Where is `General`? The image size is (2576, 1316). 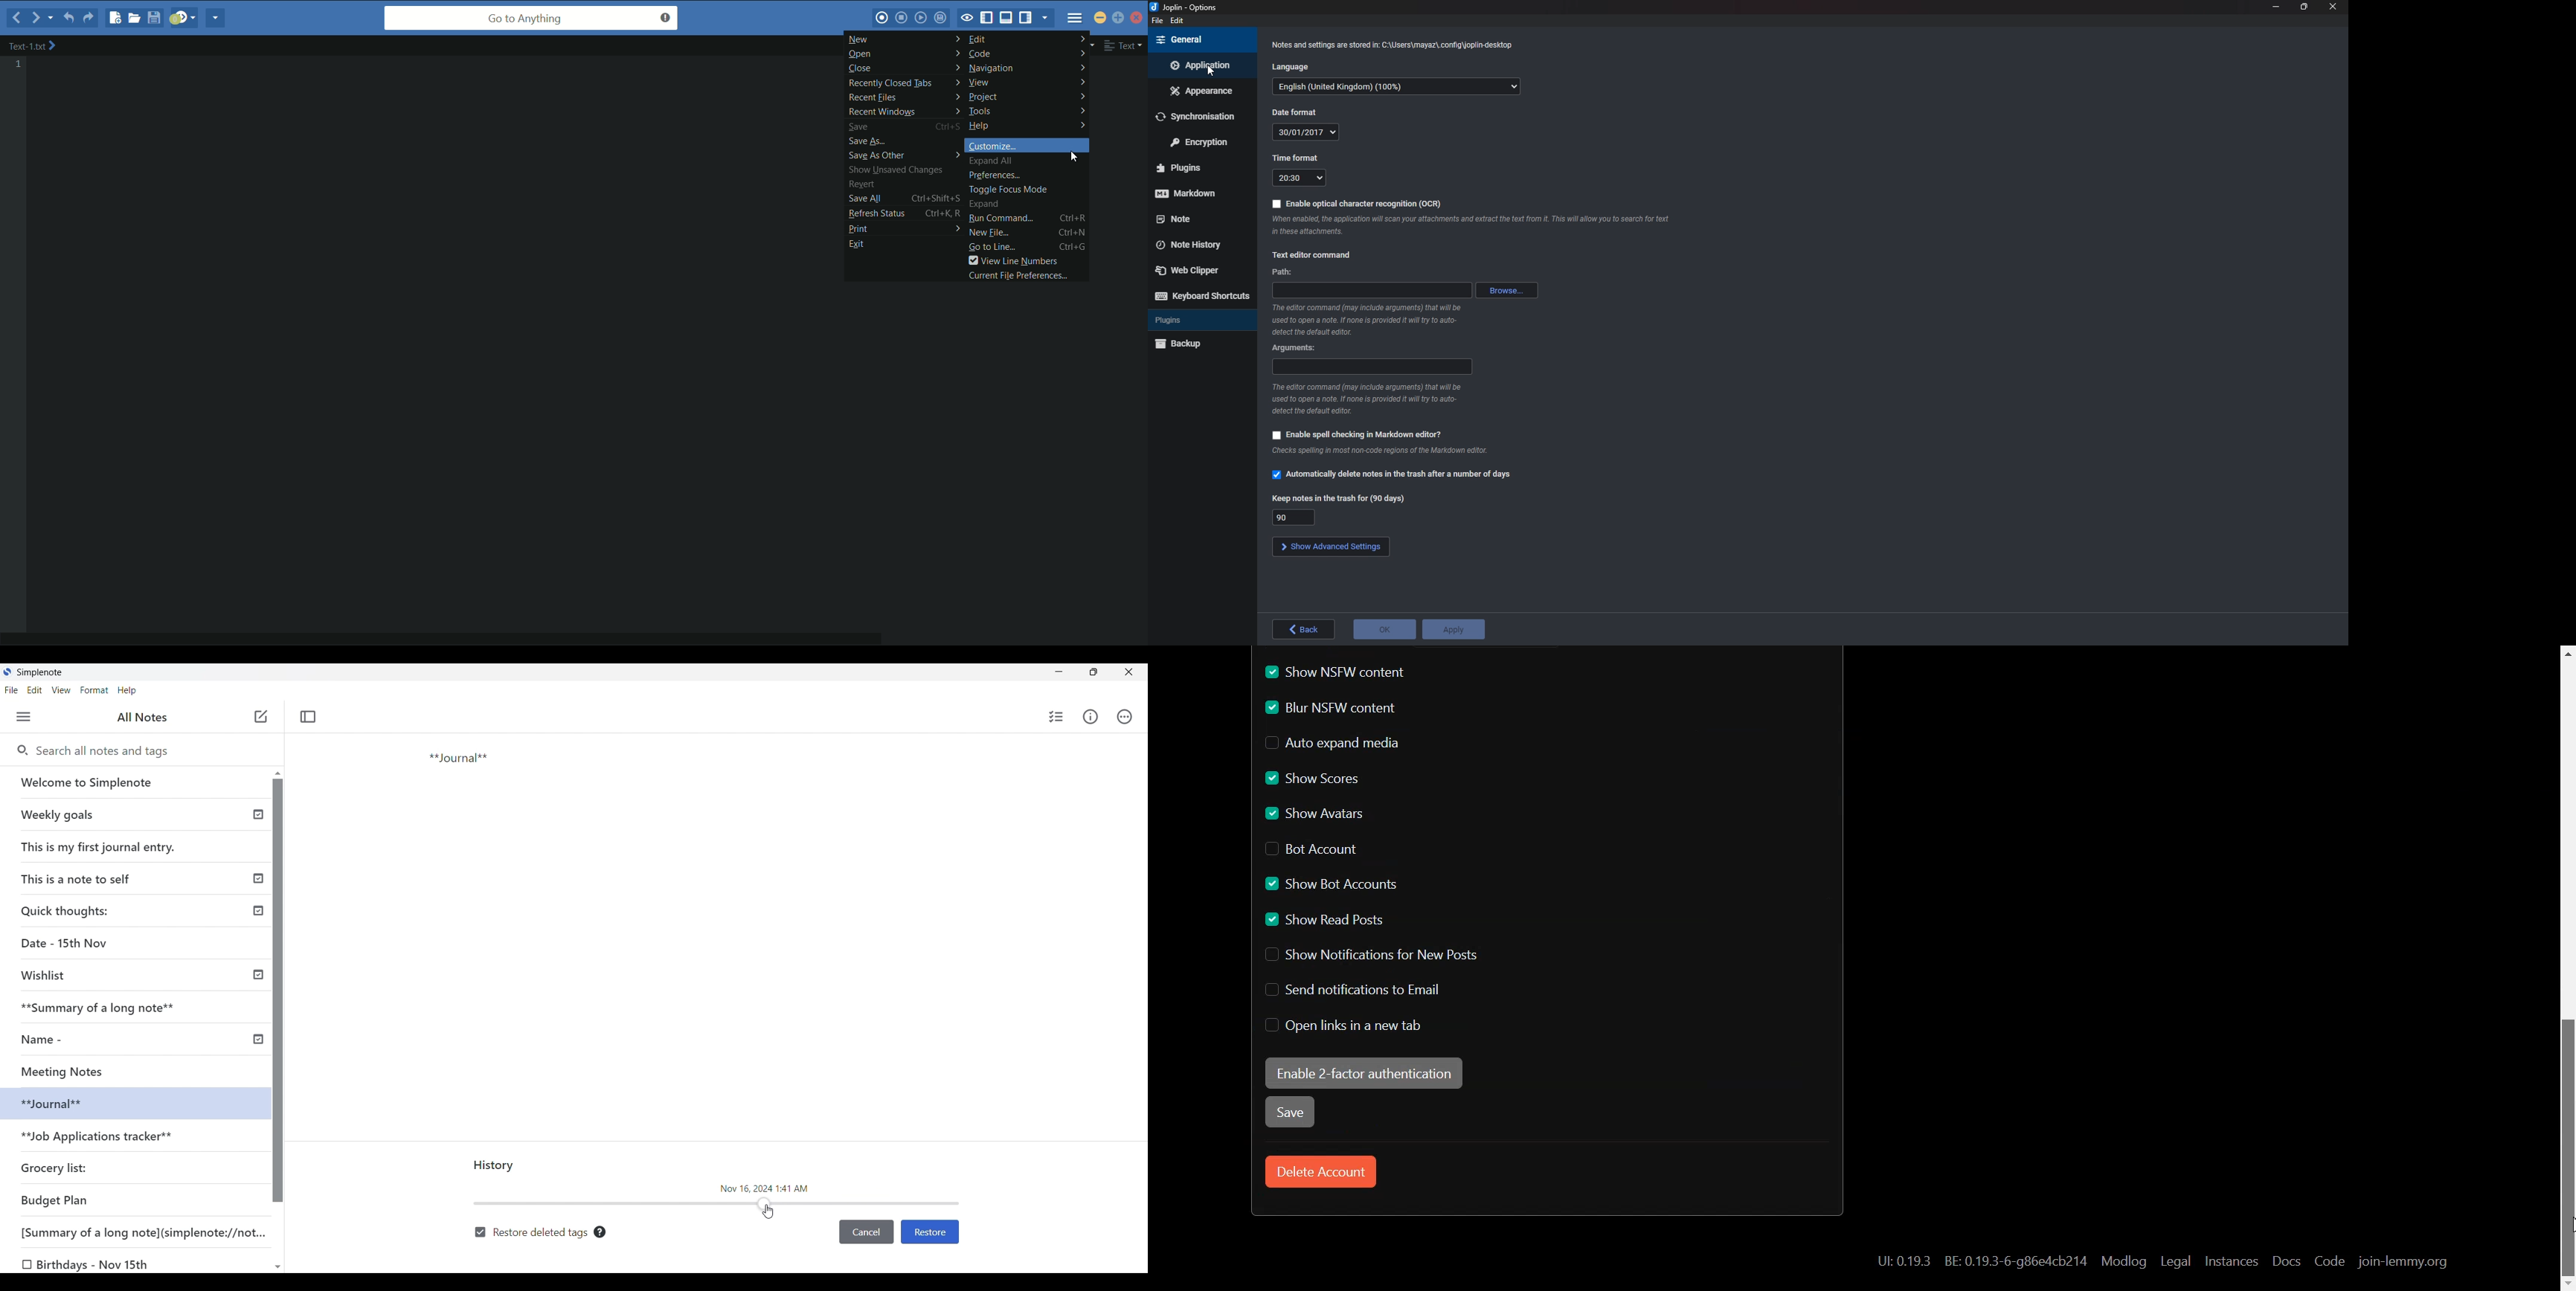
General is located at coordinates (1199, 40).